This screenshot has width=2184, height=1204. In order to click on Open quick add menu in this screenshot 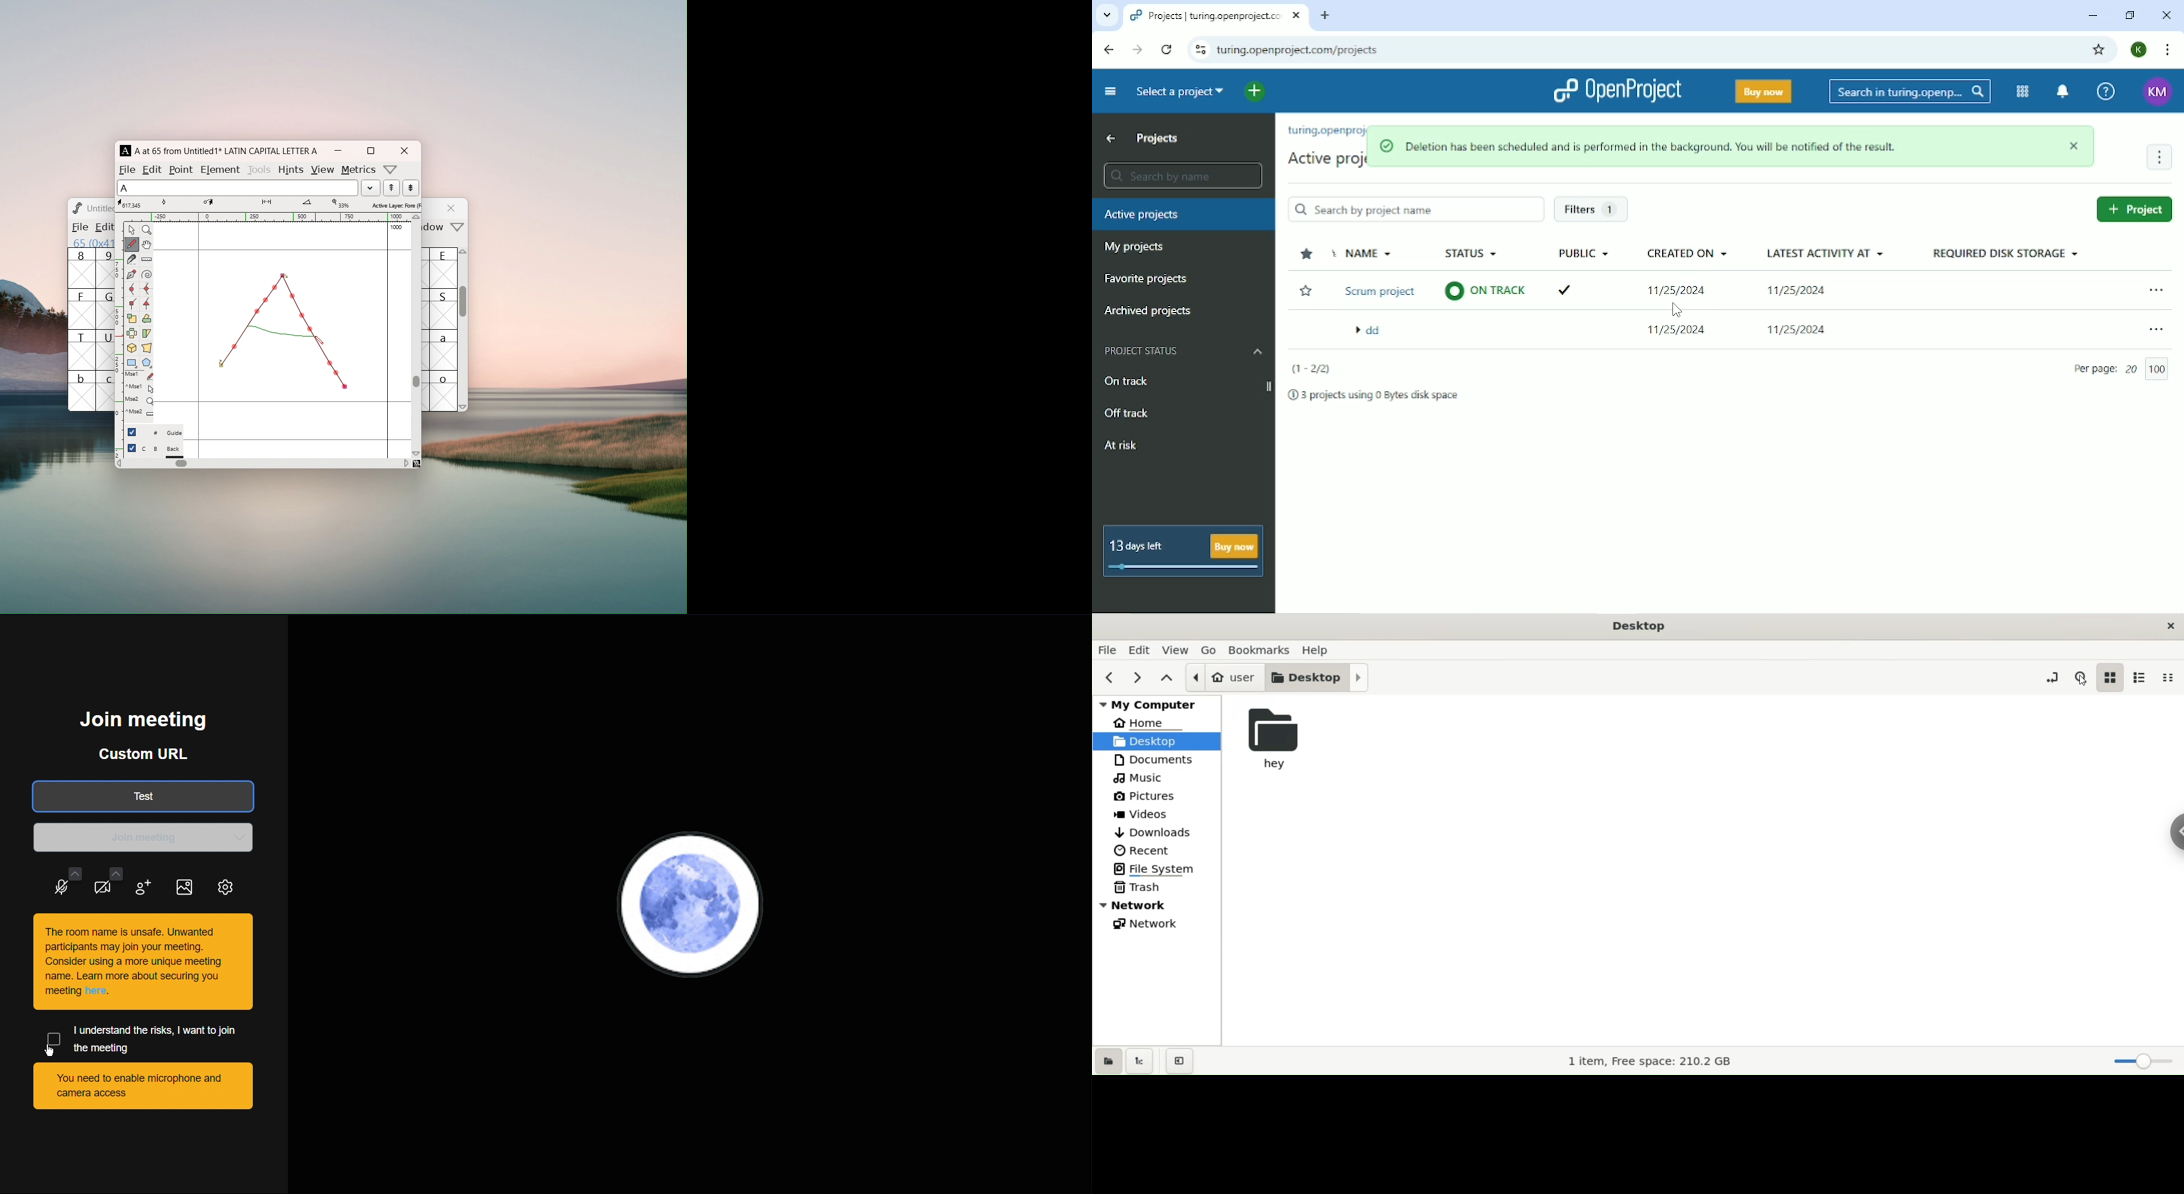, I will do `click(1253, 90)`.